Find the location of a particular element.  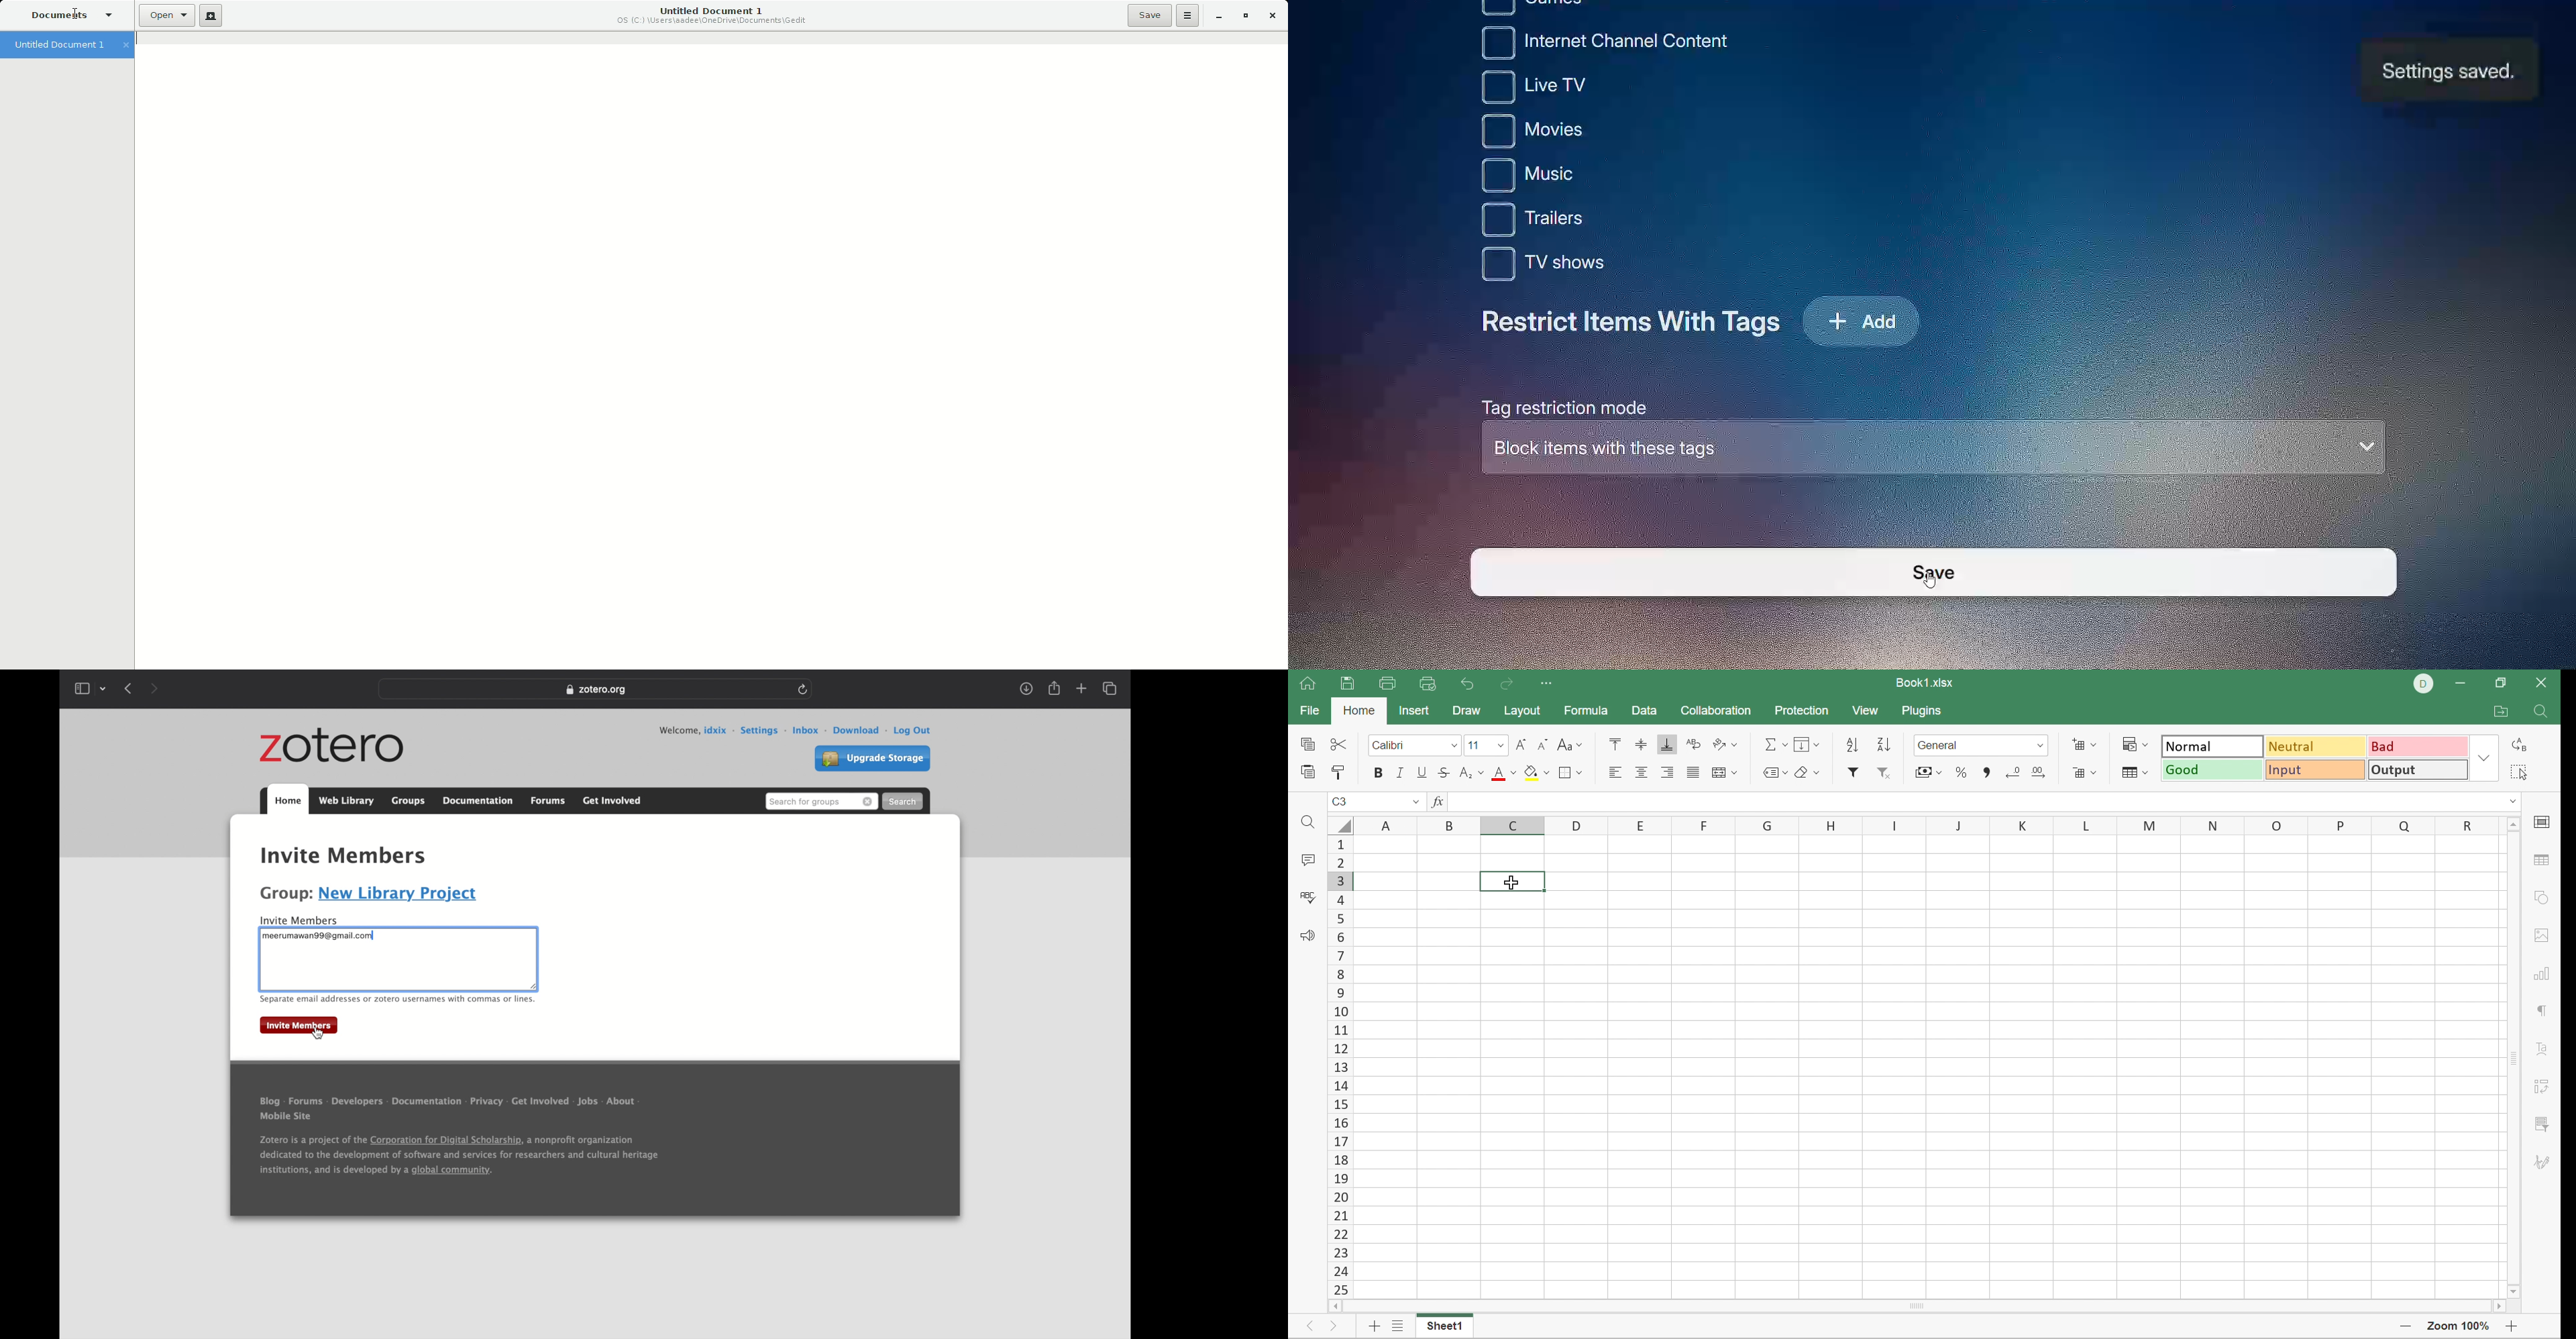

Paste is located at coordinates (1309, 771).